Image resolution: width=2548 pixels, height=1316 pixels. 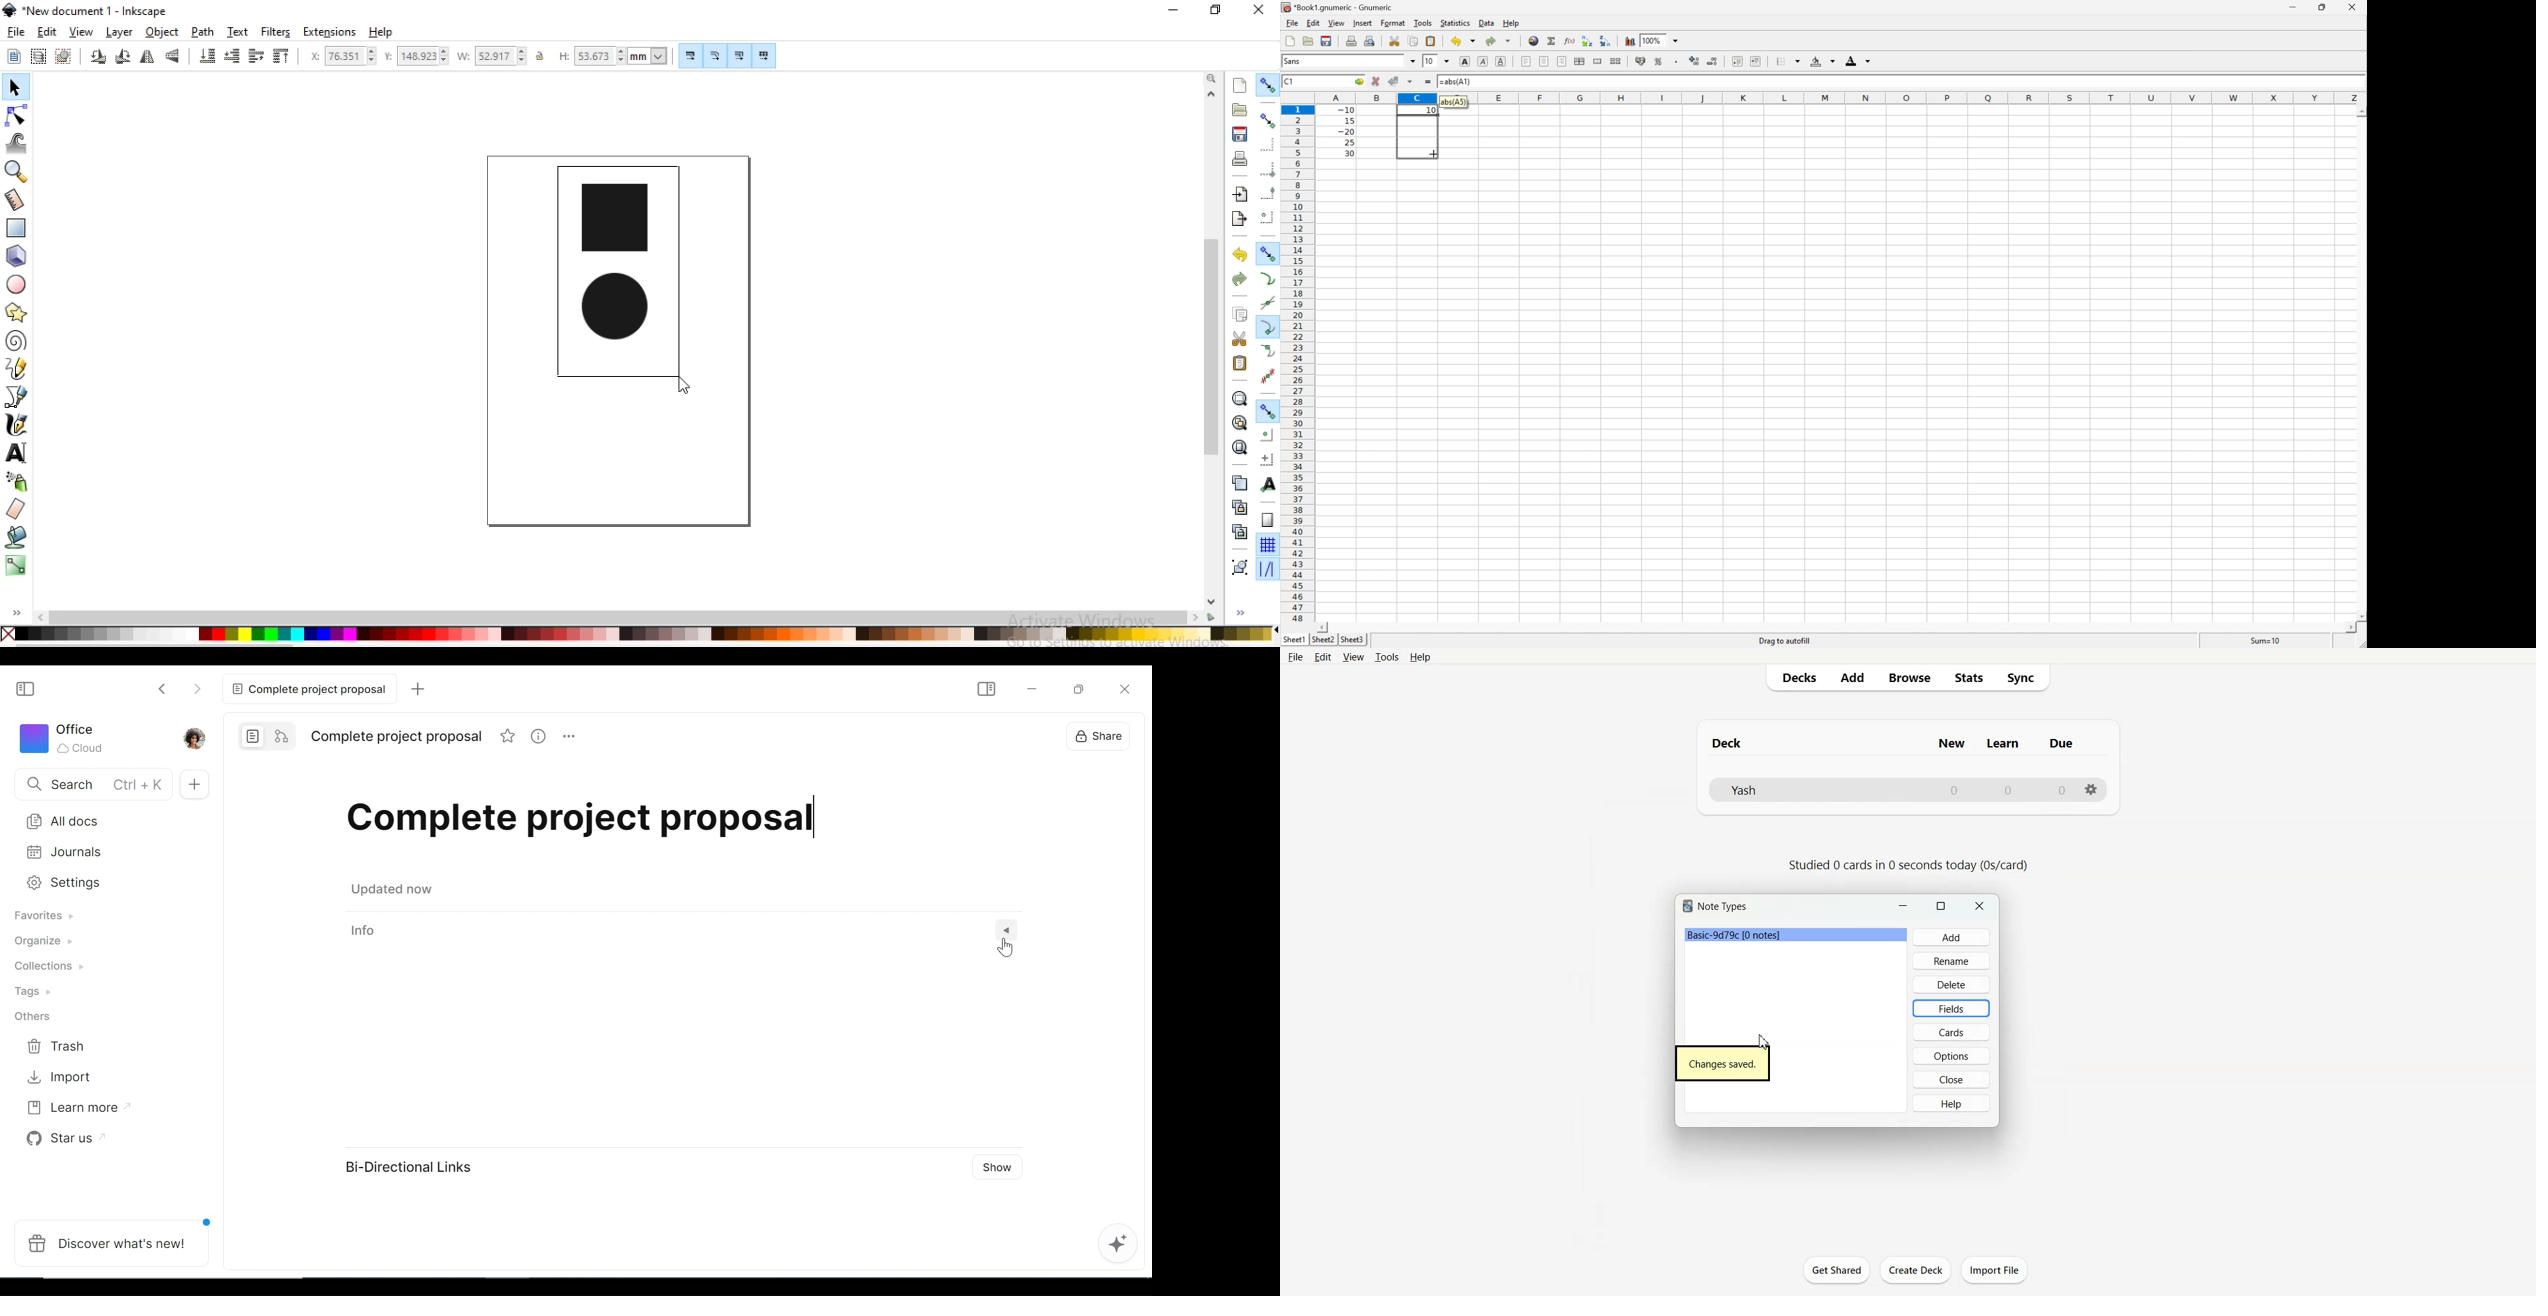 What do you see at coordinates (1837, 1270) in the screenshot?
I see `Get Shared` at bounding box center [1837, 1270].